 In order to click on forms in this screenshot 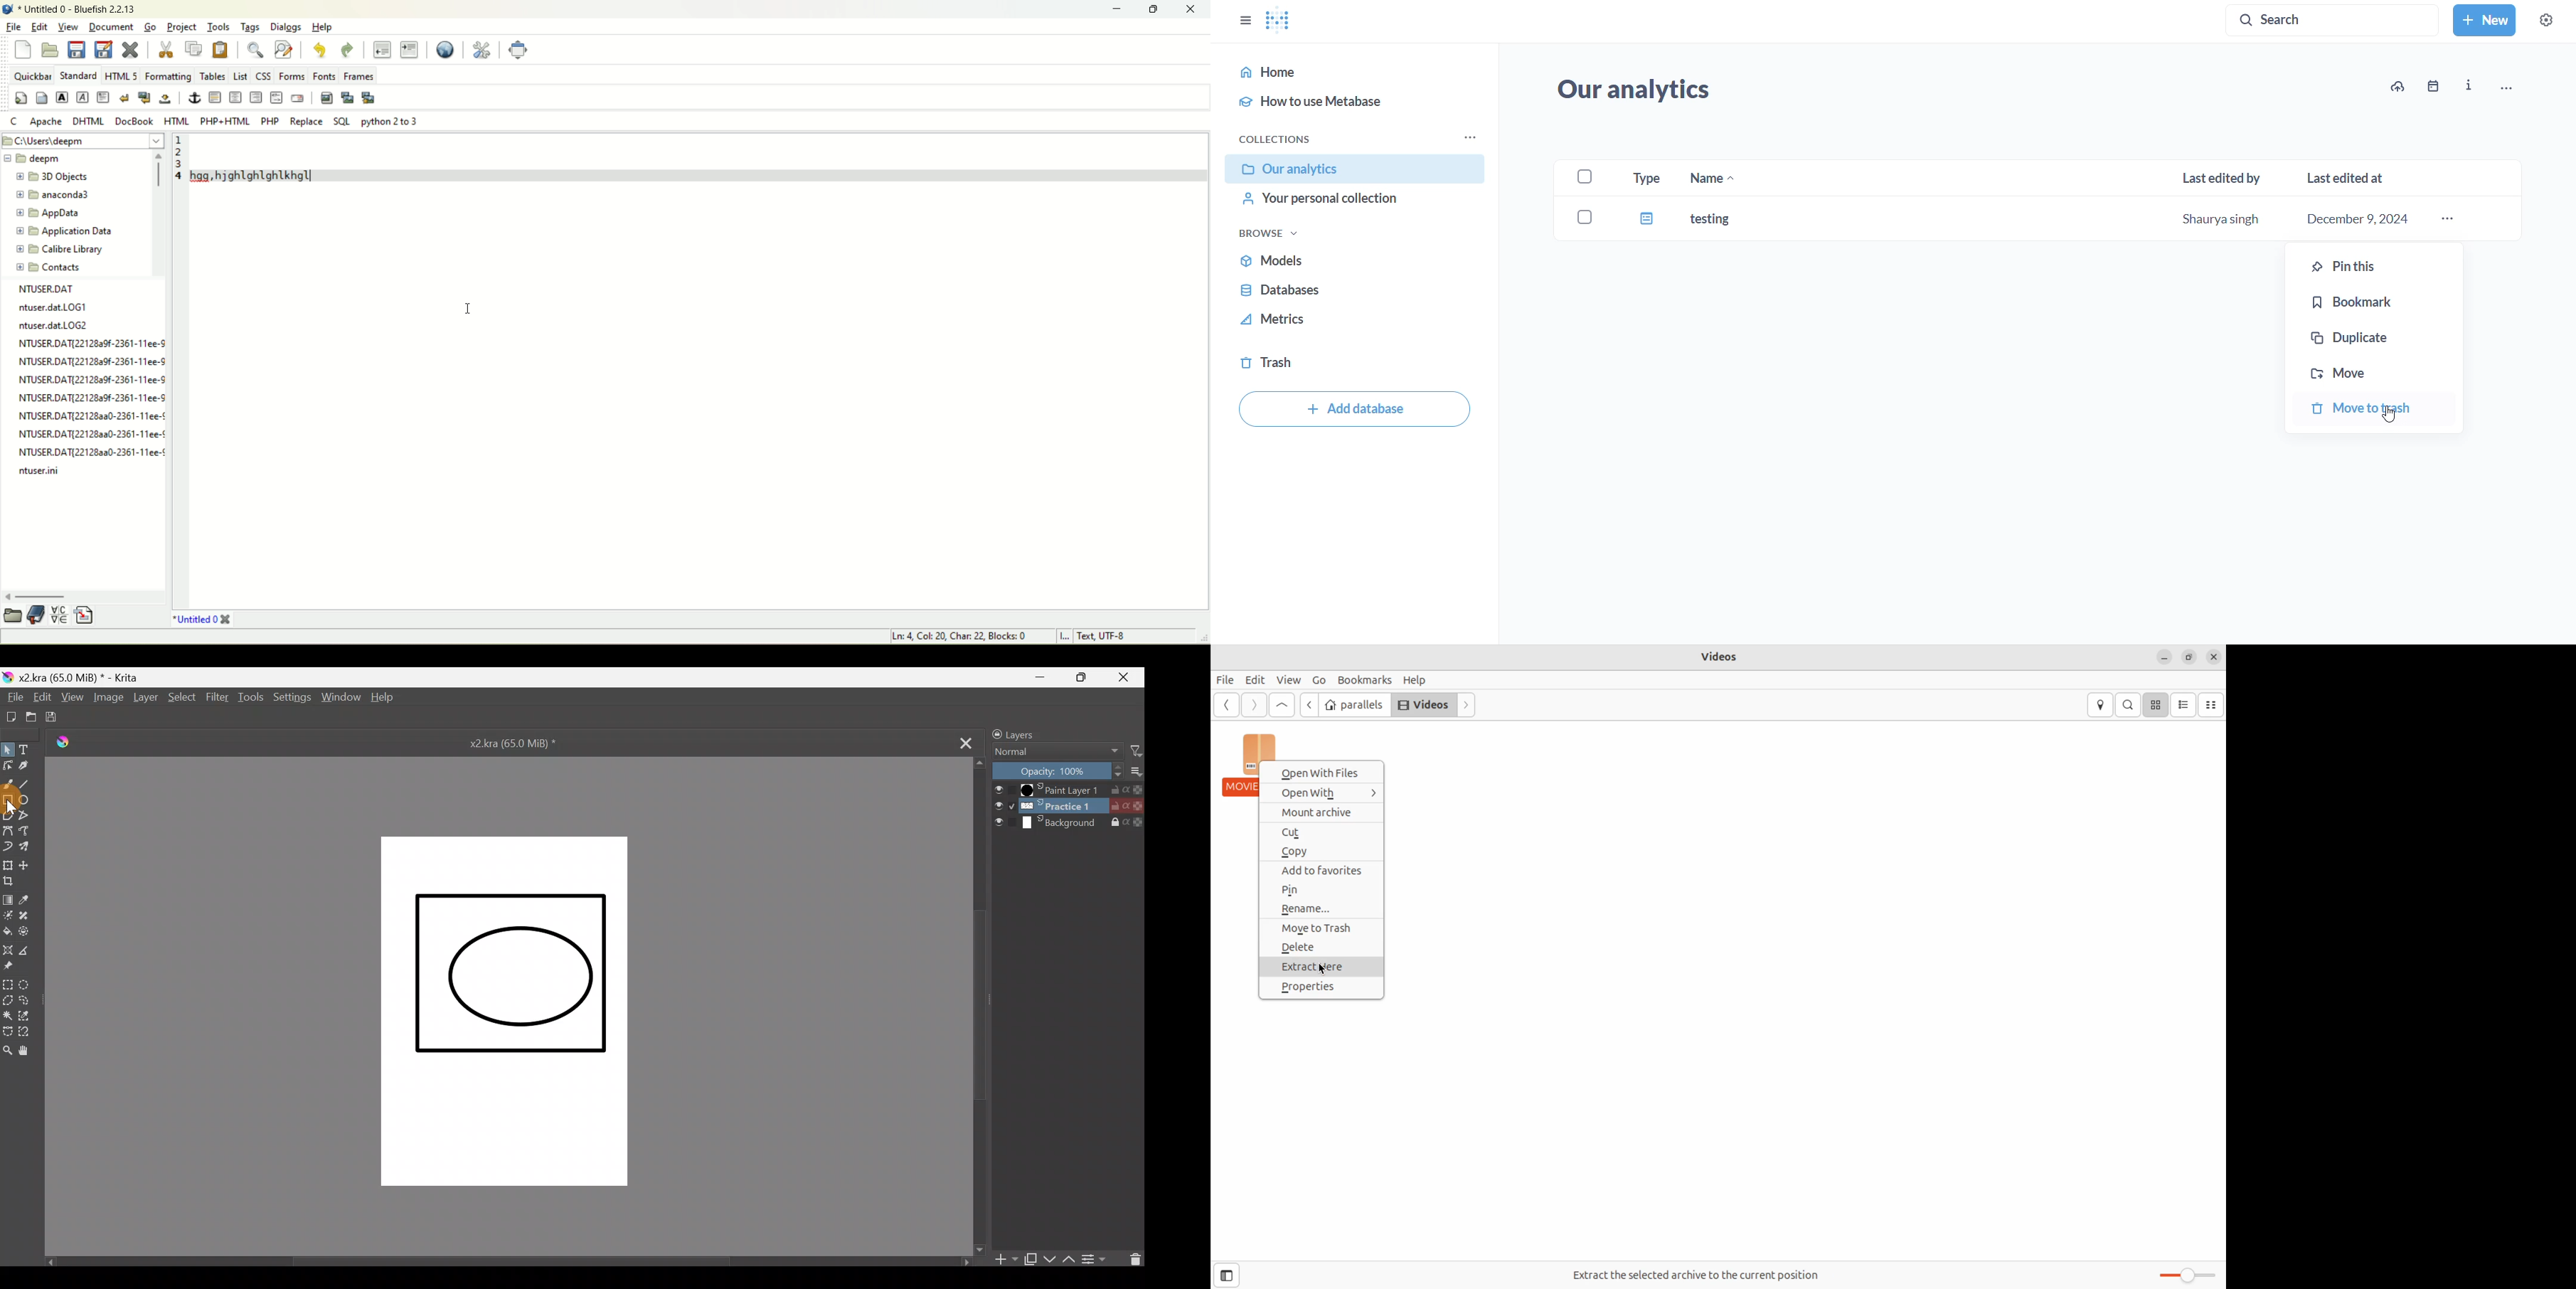, I will do `click(292, 76)`.